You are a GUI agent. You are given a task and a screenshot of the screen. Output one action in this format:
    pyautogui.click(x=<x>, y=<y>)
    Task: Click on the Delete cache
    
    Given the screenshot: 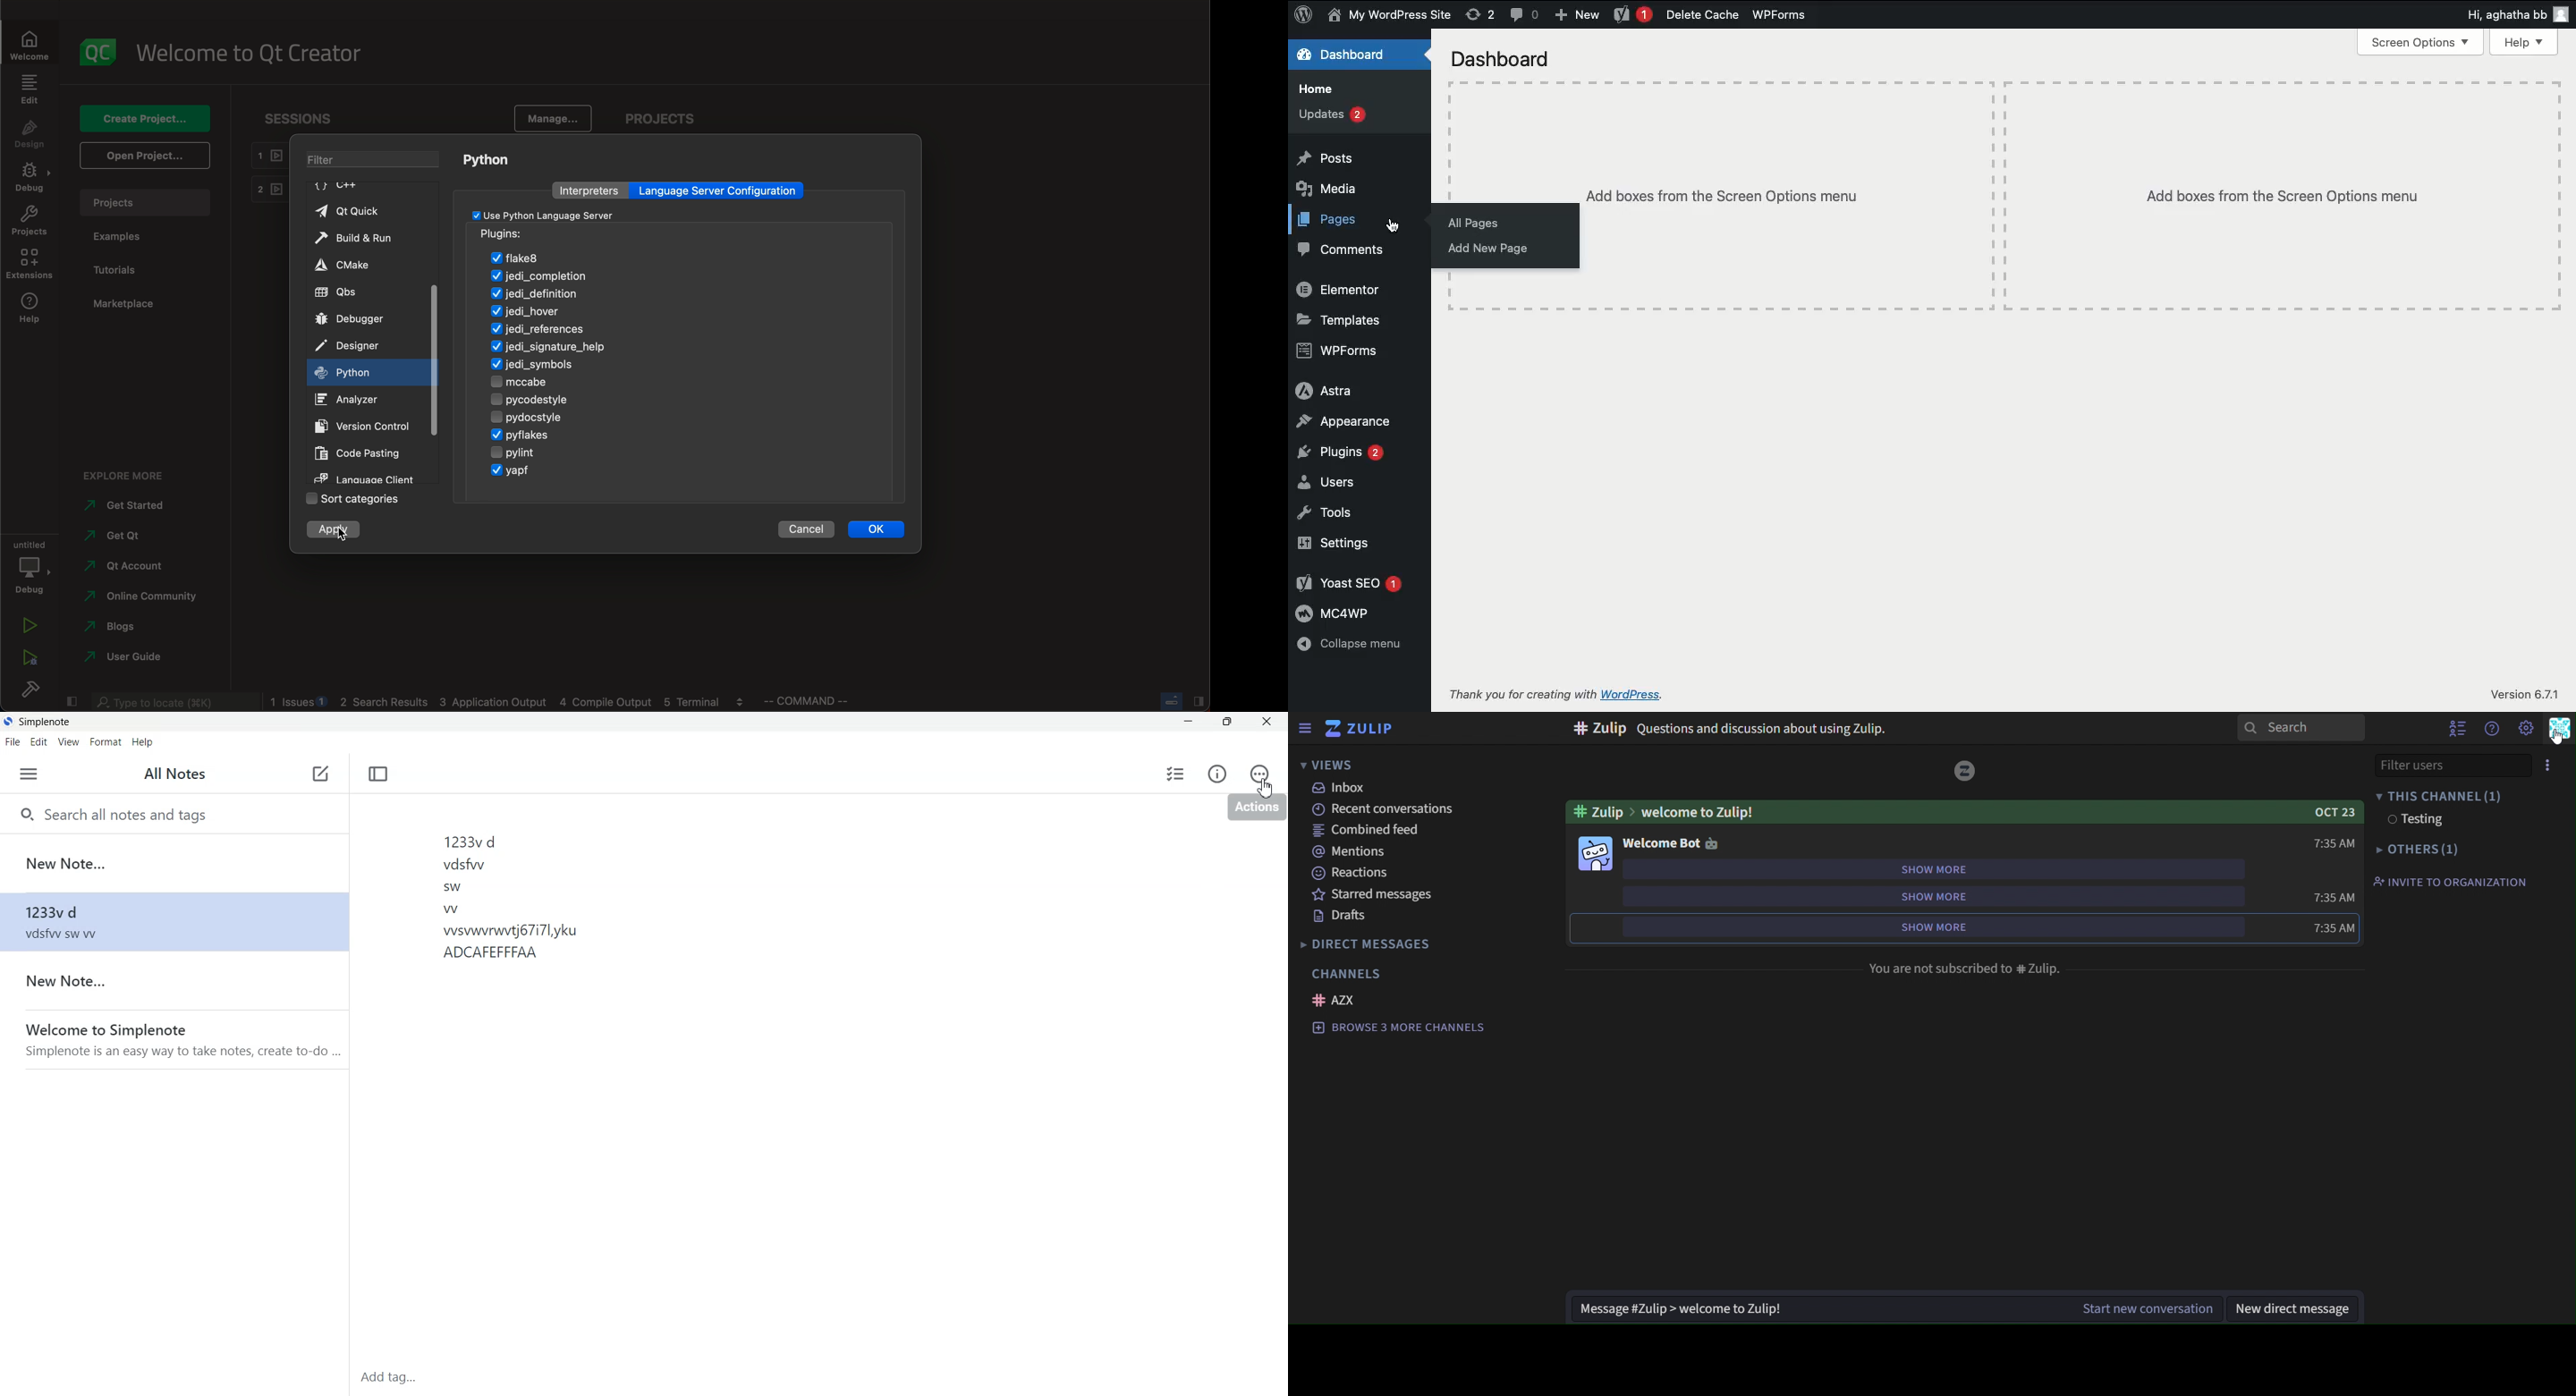 What is the action you would take?
    pyautogui.click(x=1701, y=14)
    